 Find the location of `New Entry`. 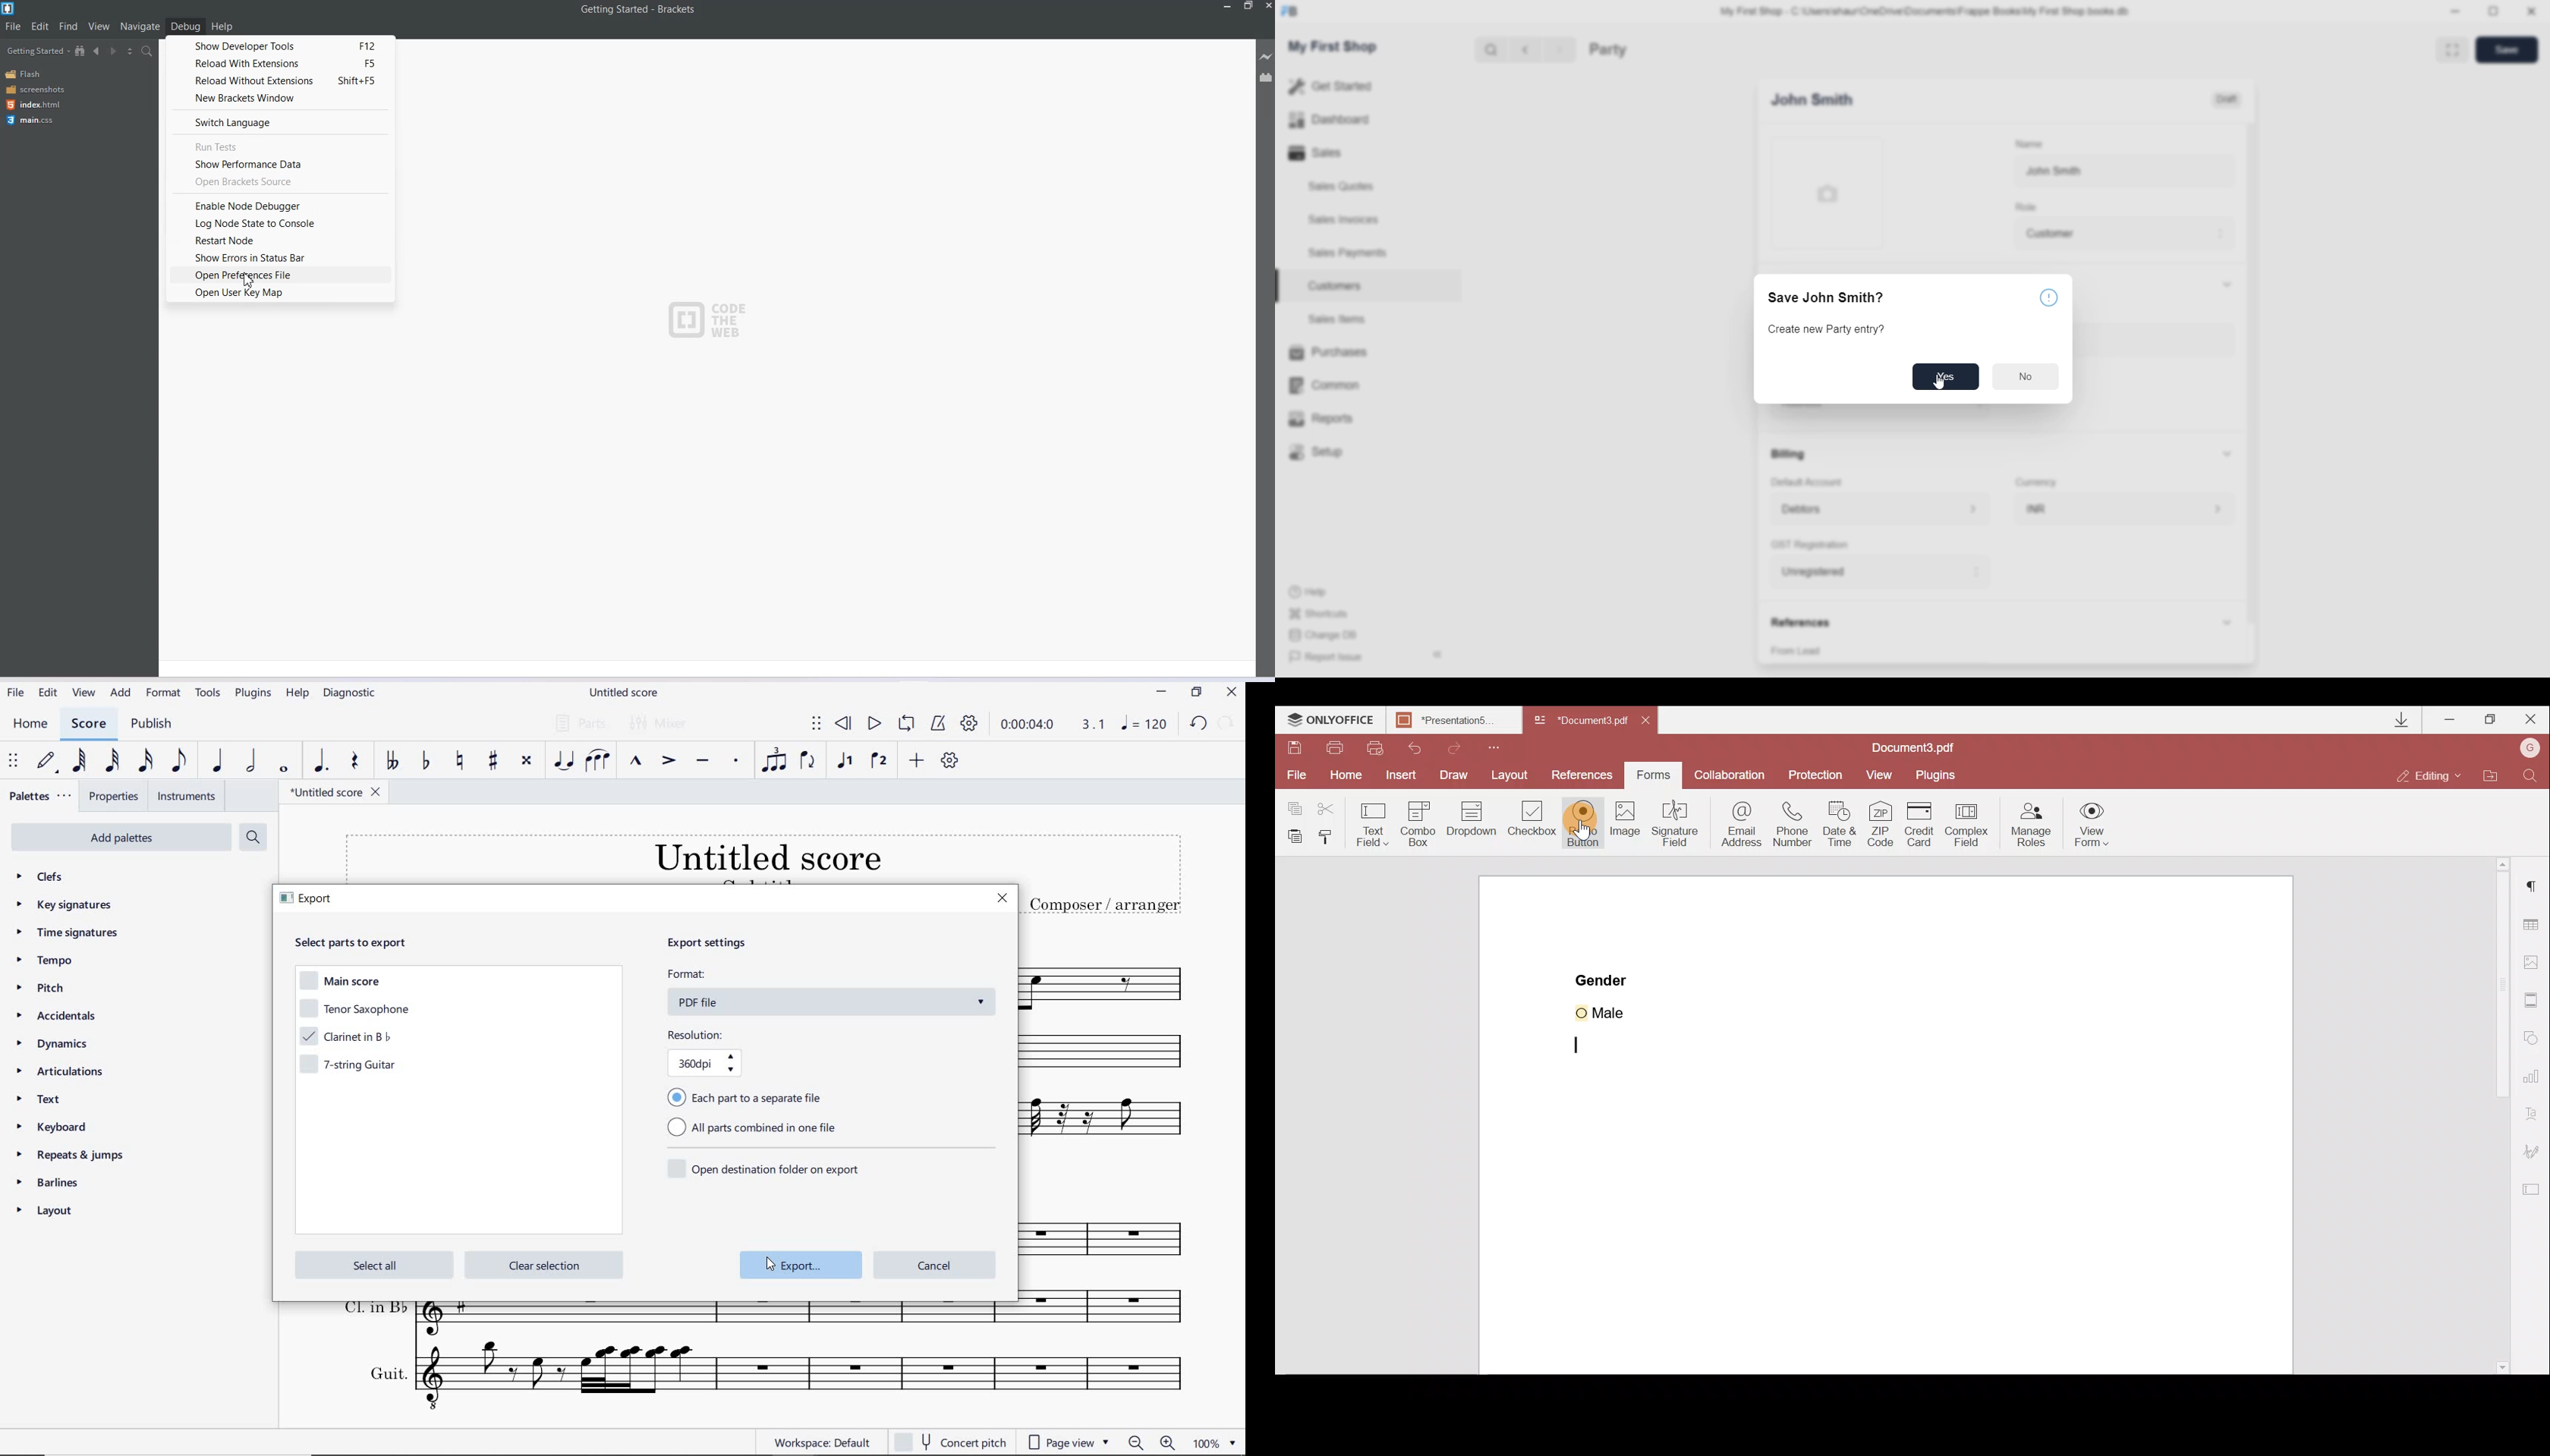

New Entry is located at coordinates (1821, 101).